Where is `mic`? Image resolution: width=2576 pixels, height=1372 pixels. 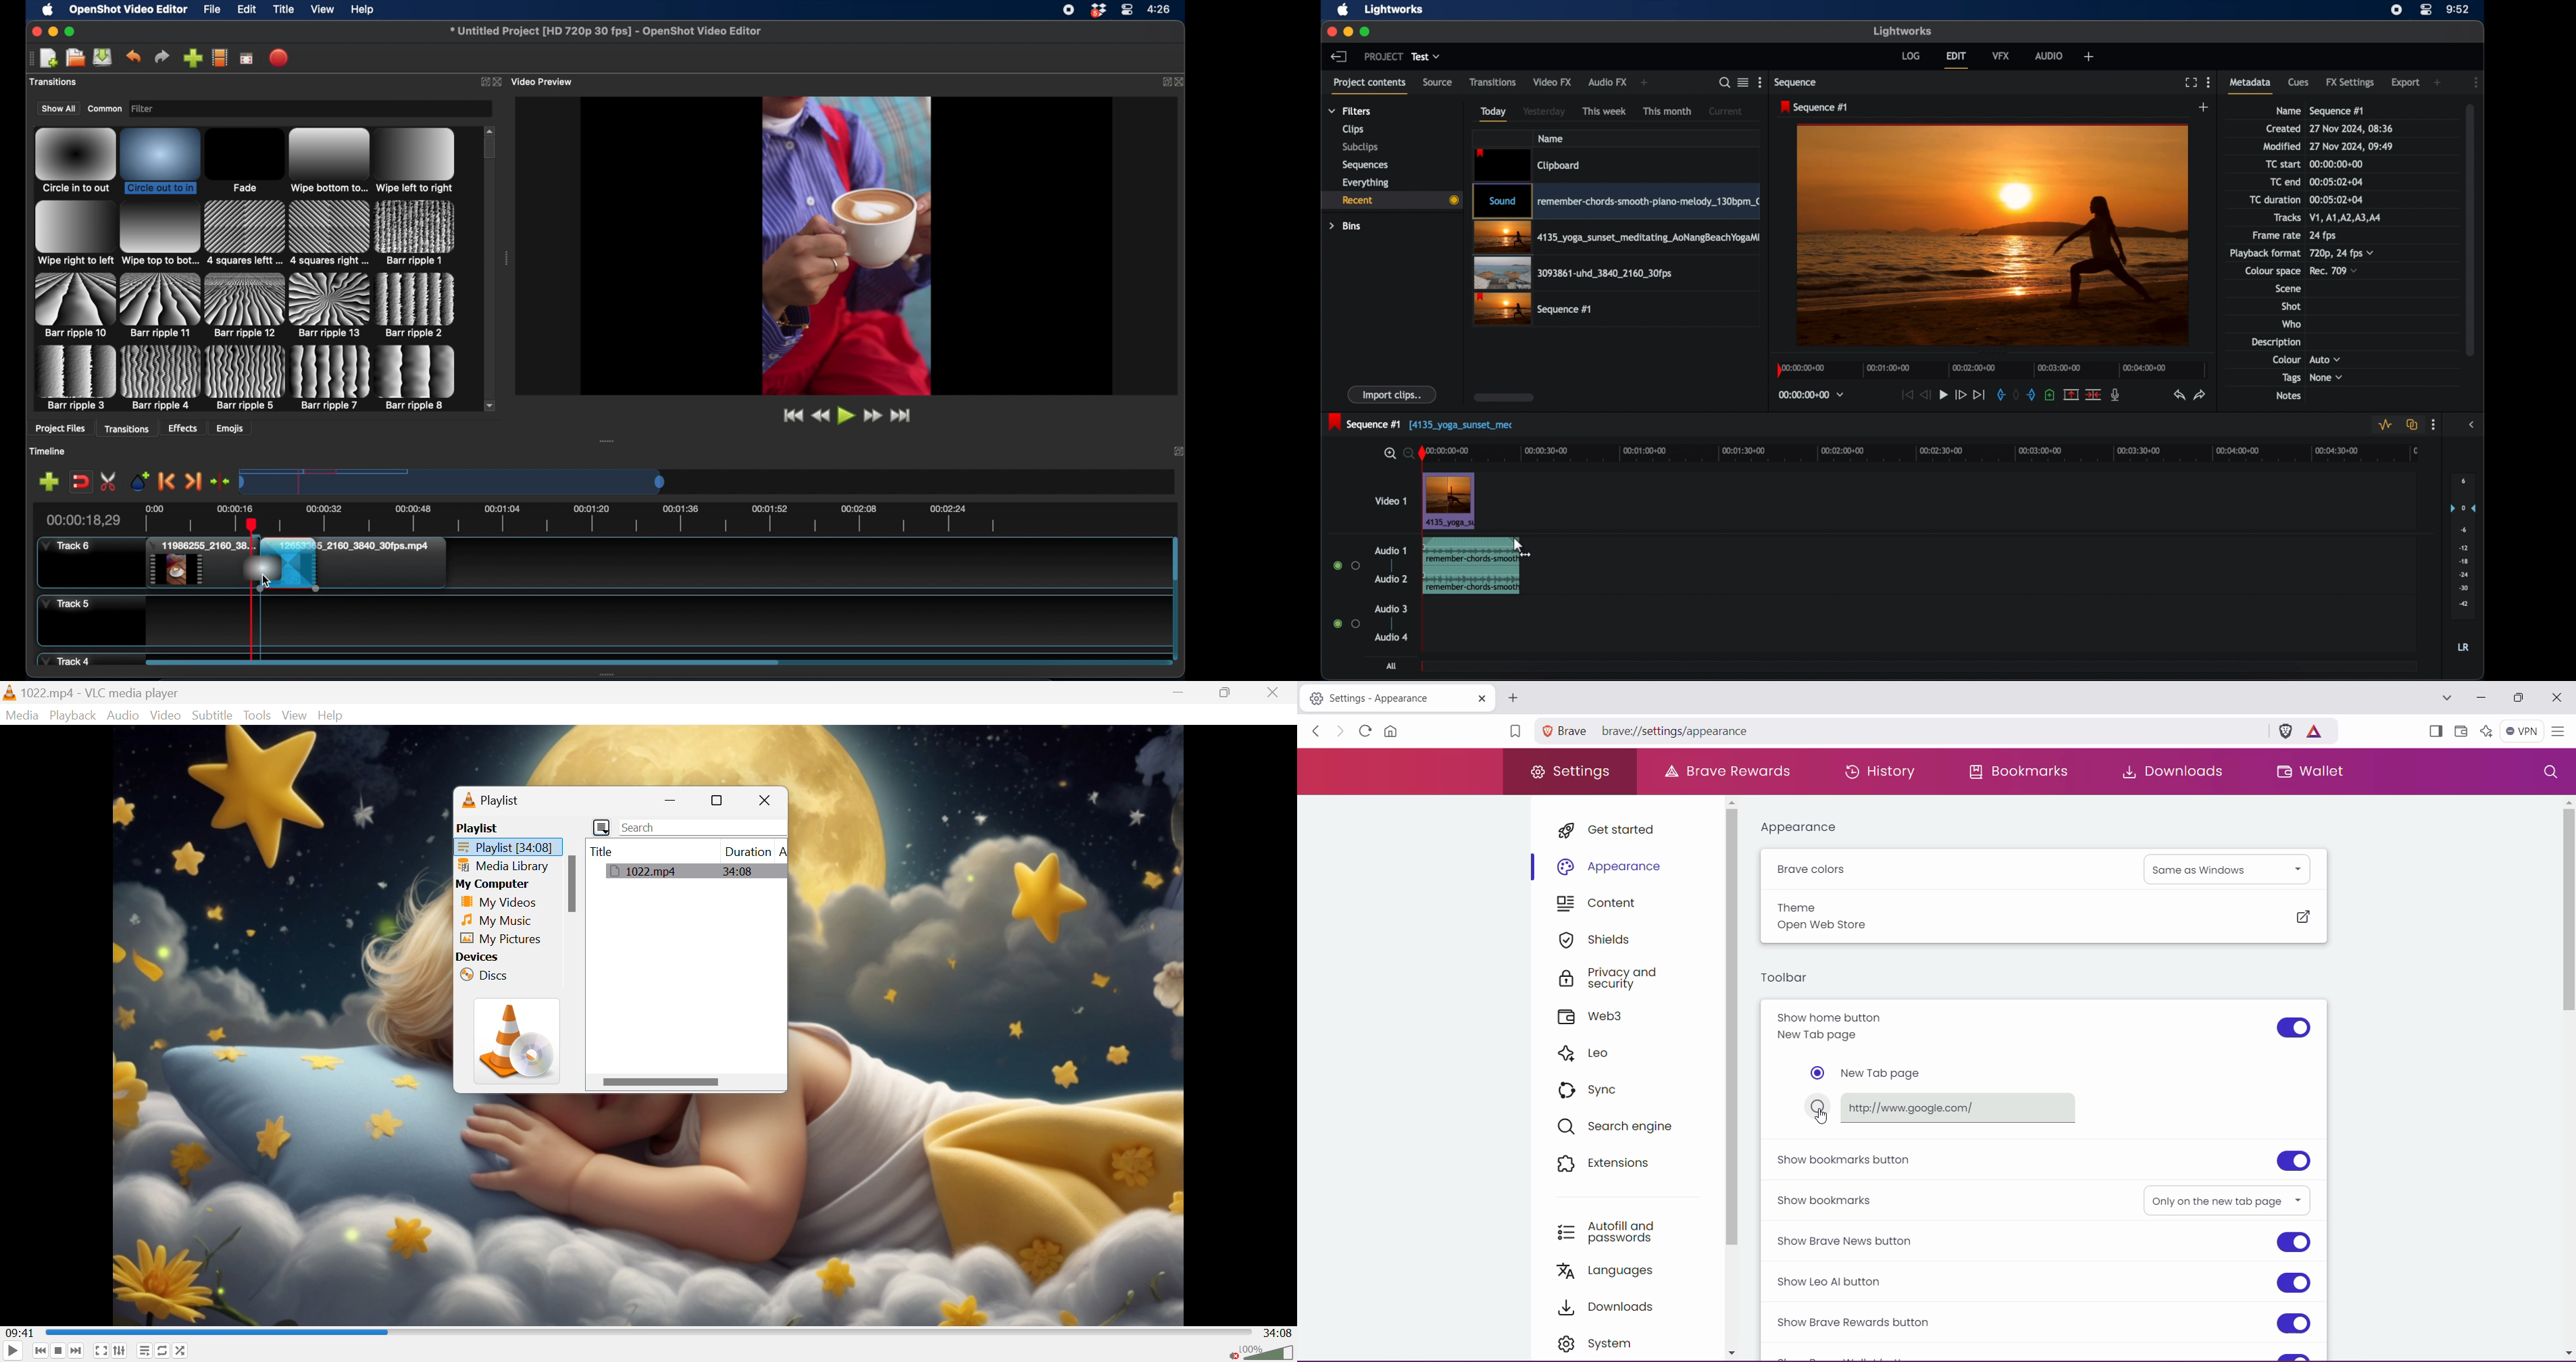
mic is located at coordinates (2117, 395).